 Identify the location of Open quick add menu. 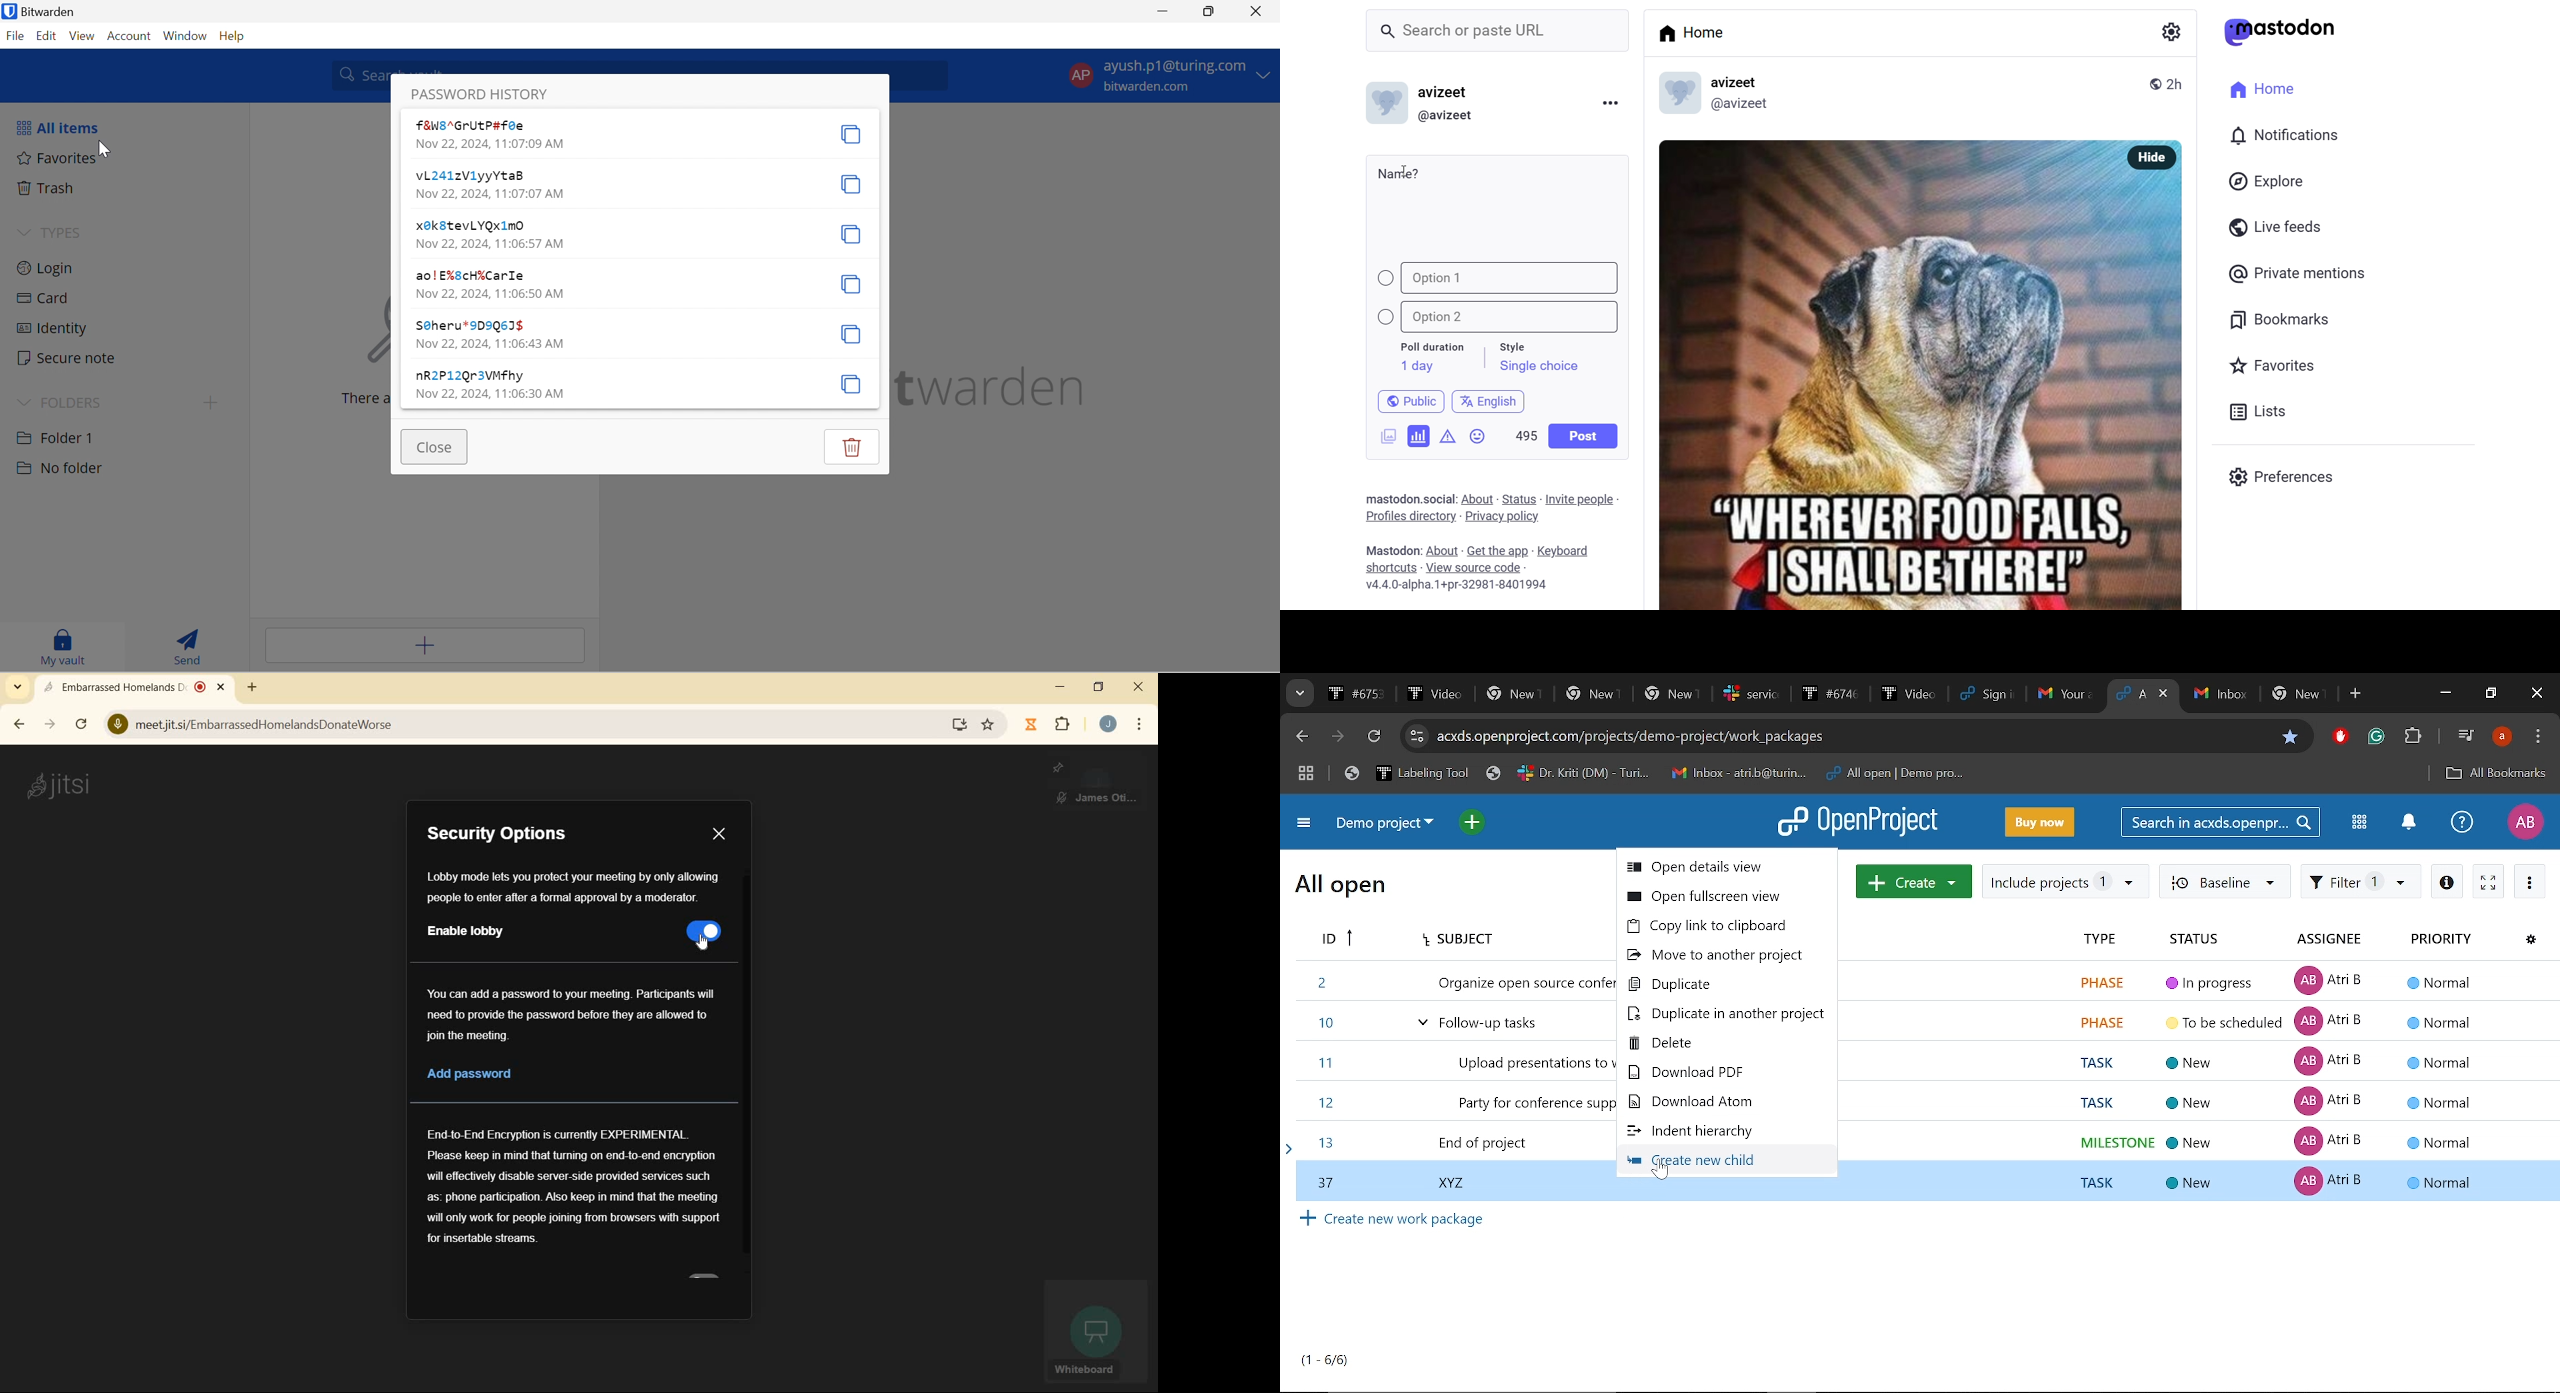
(1474, 823).